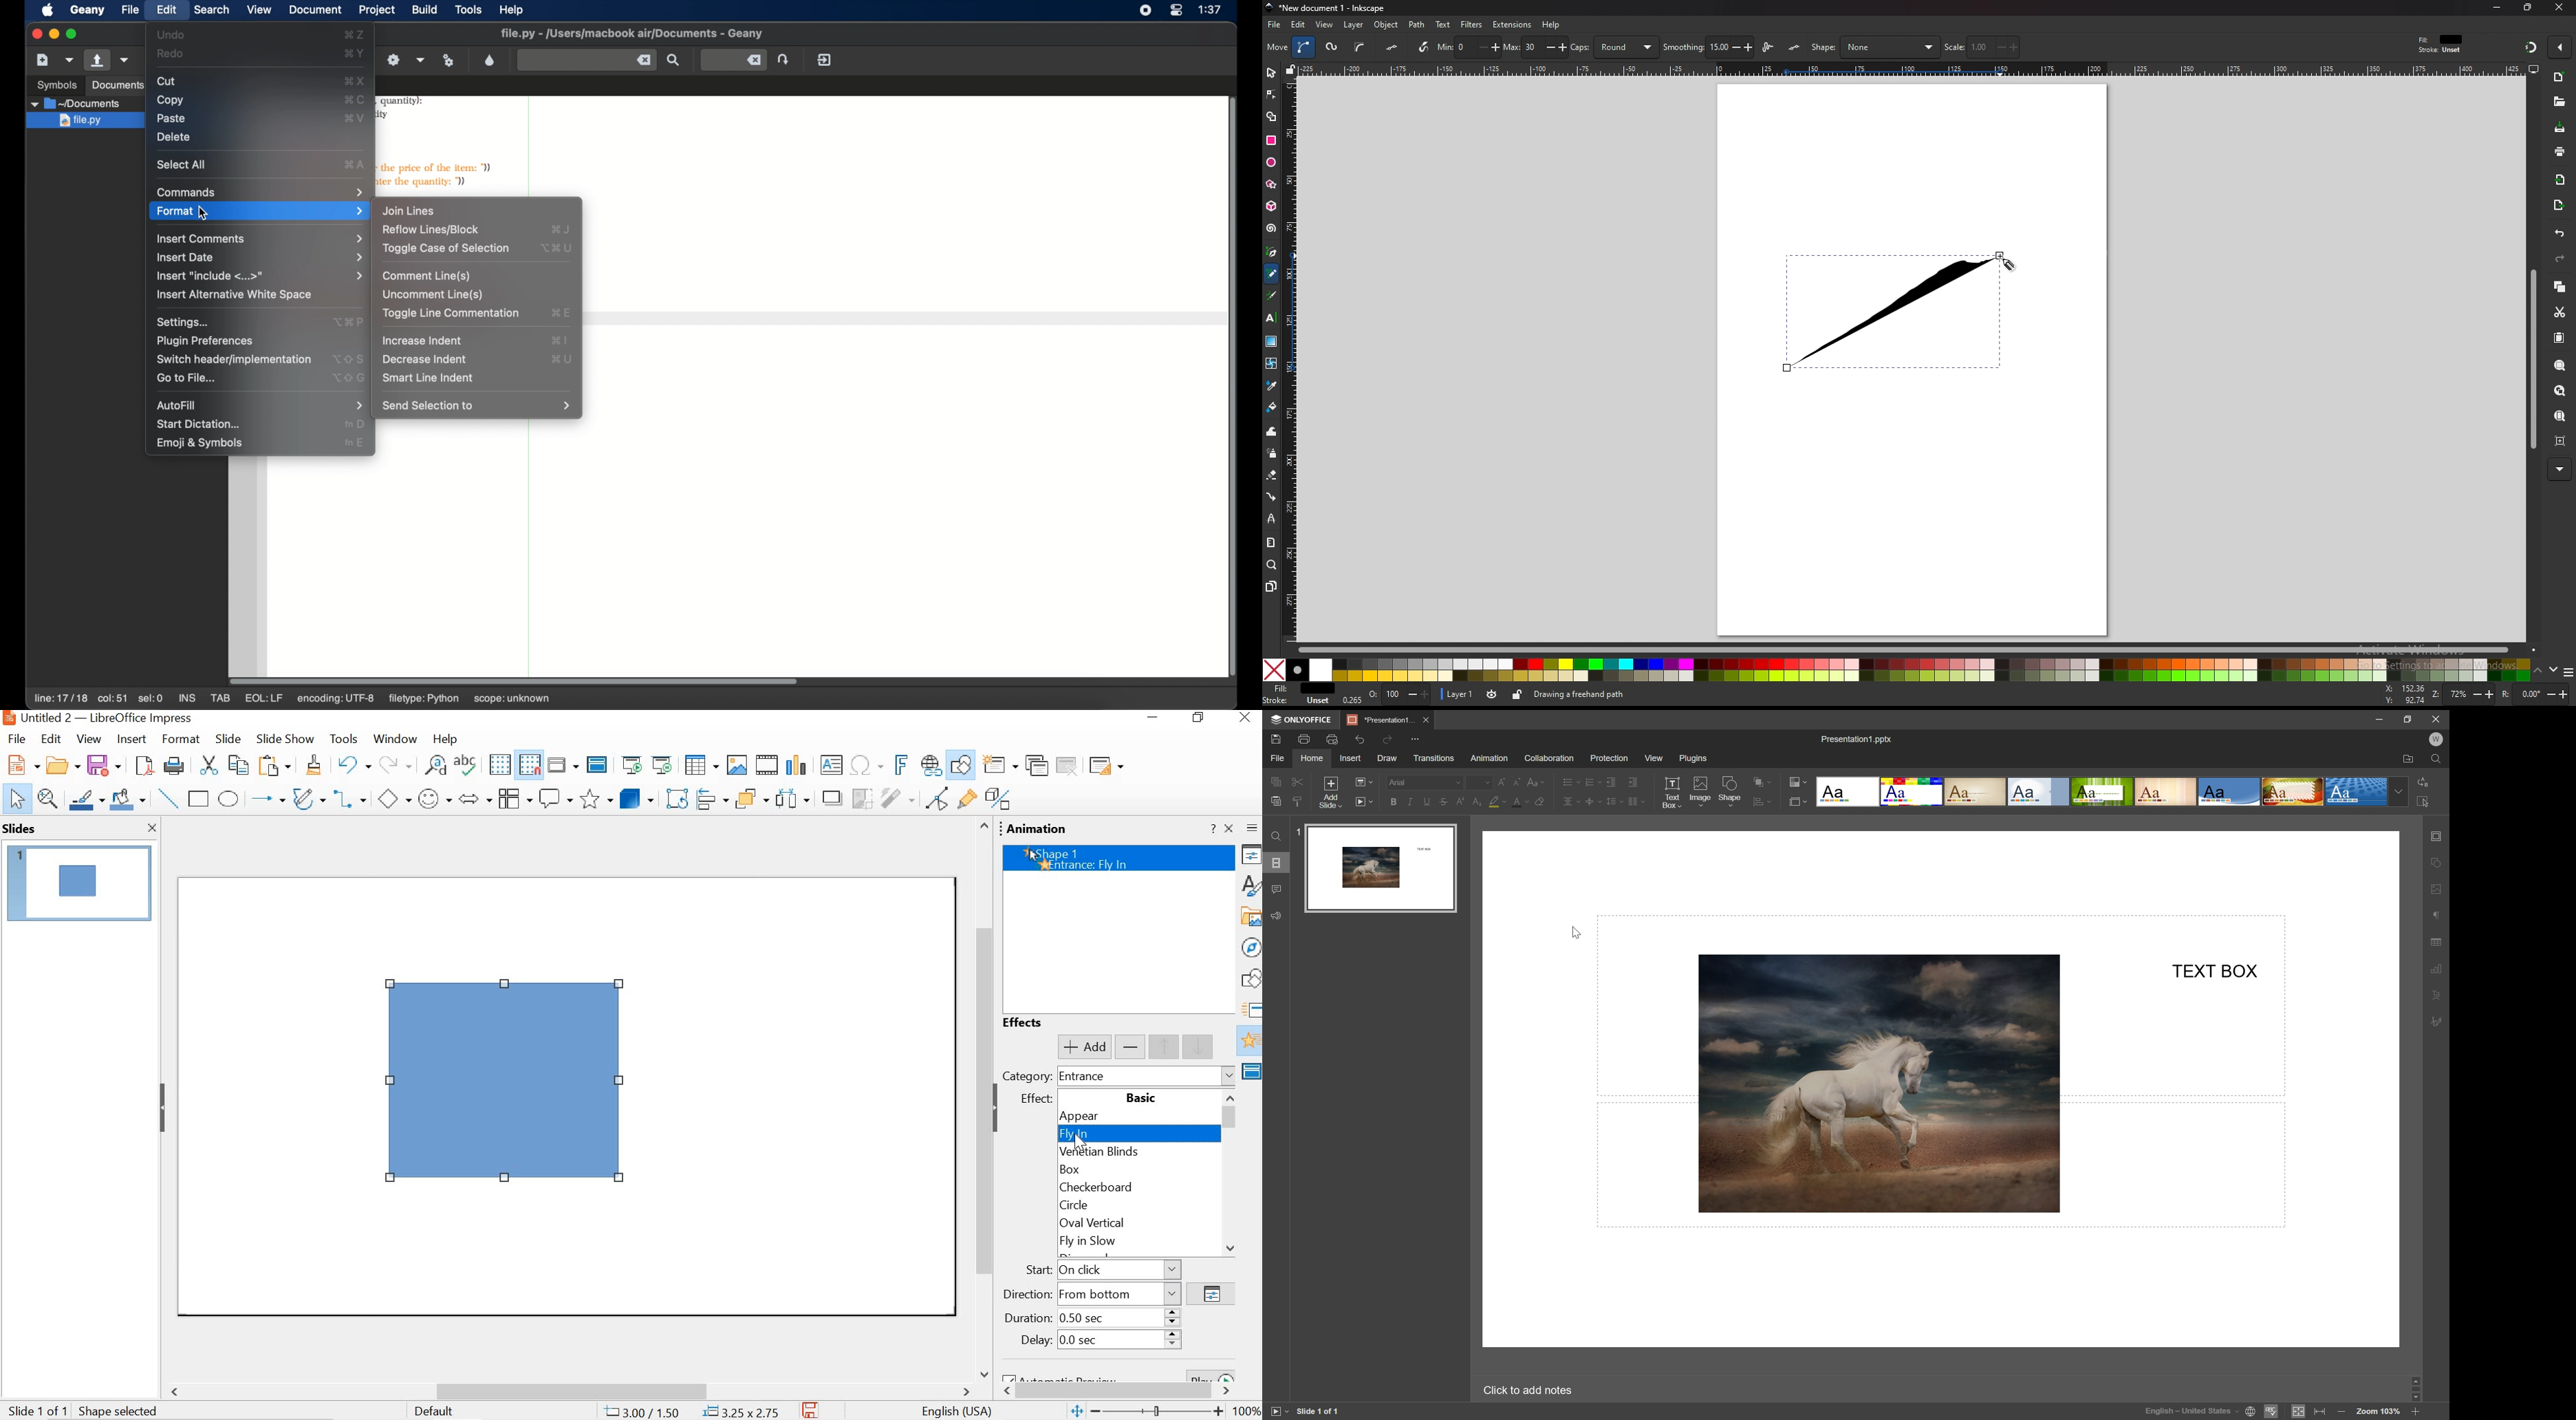 The height and width of the screenshot is (1428, 2576). What do you see at coordinates (1213, 830) in the screenshot?
I see `help` at bounding box center [1213, 830].